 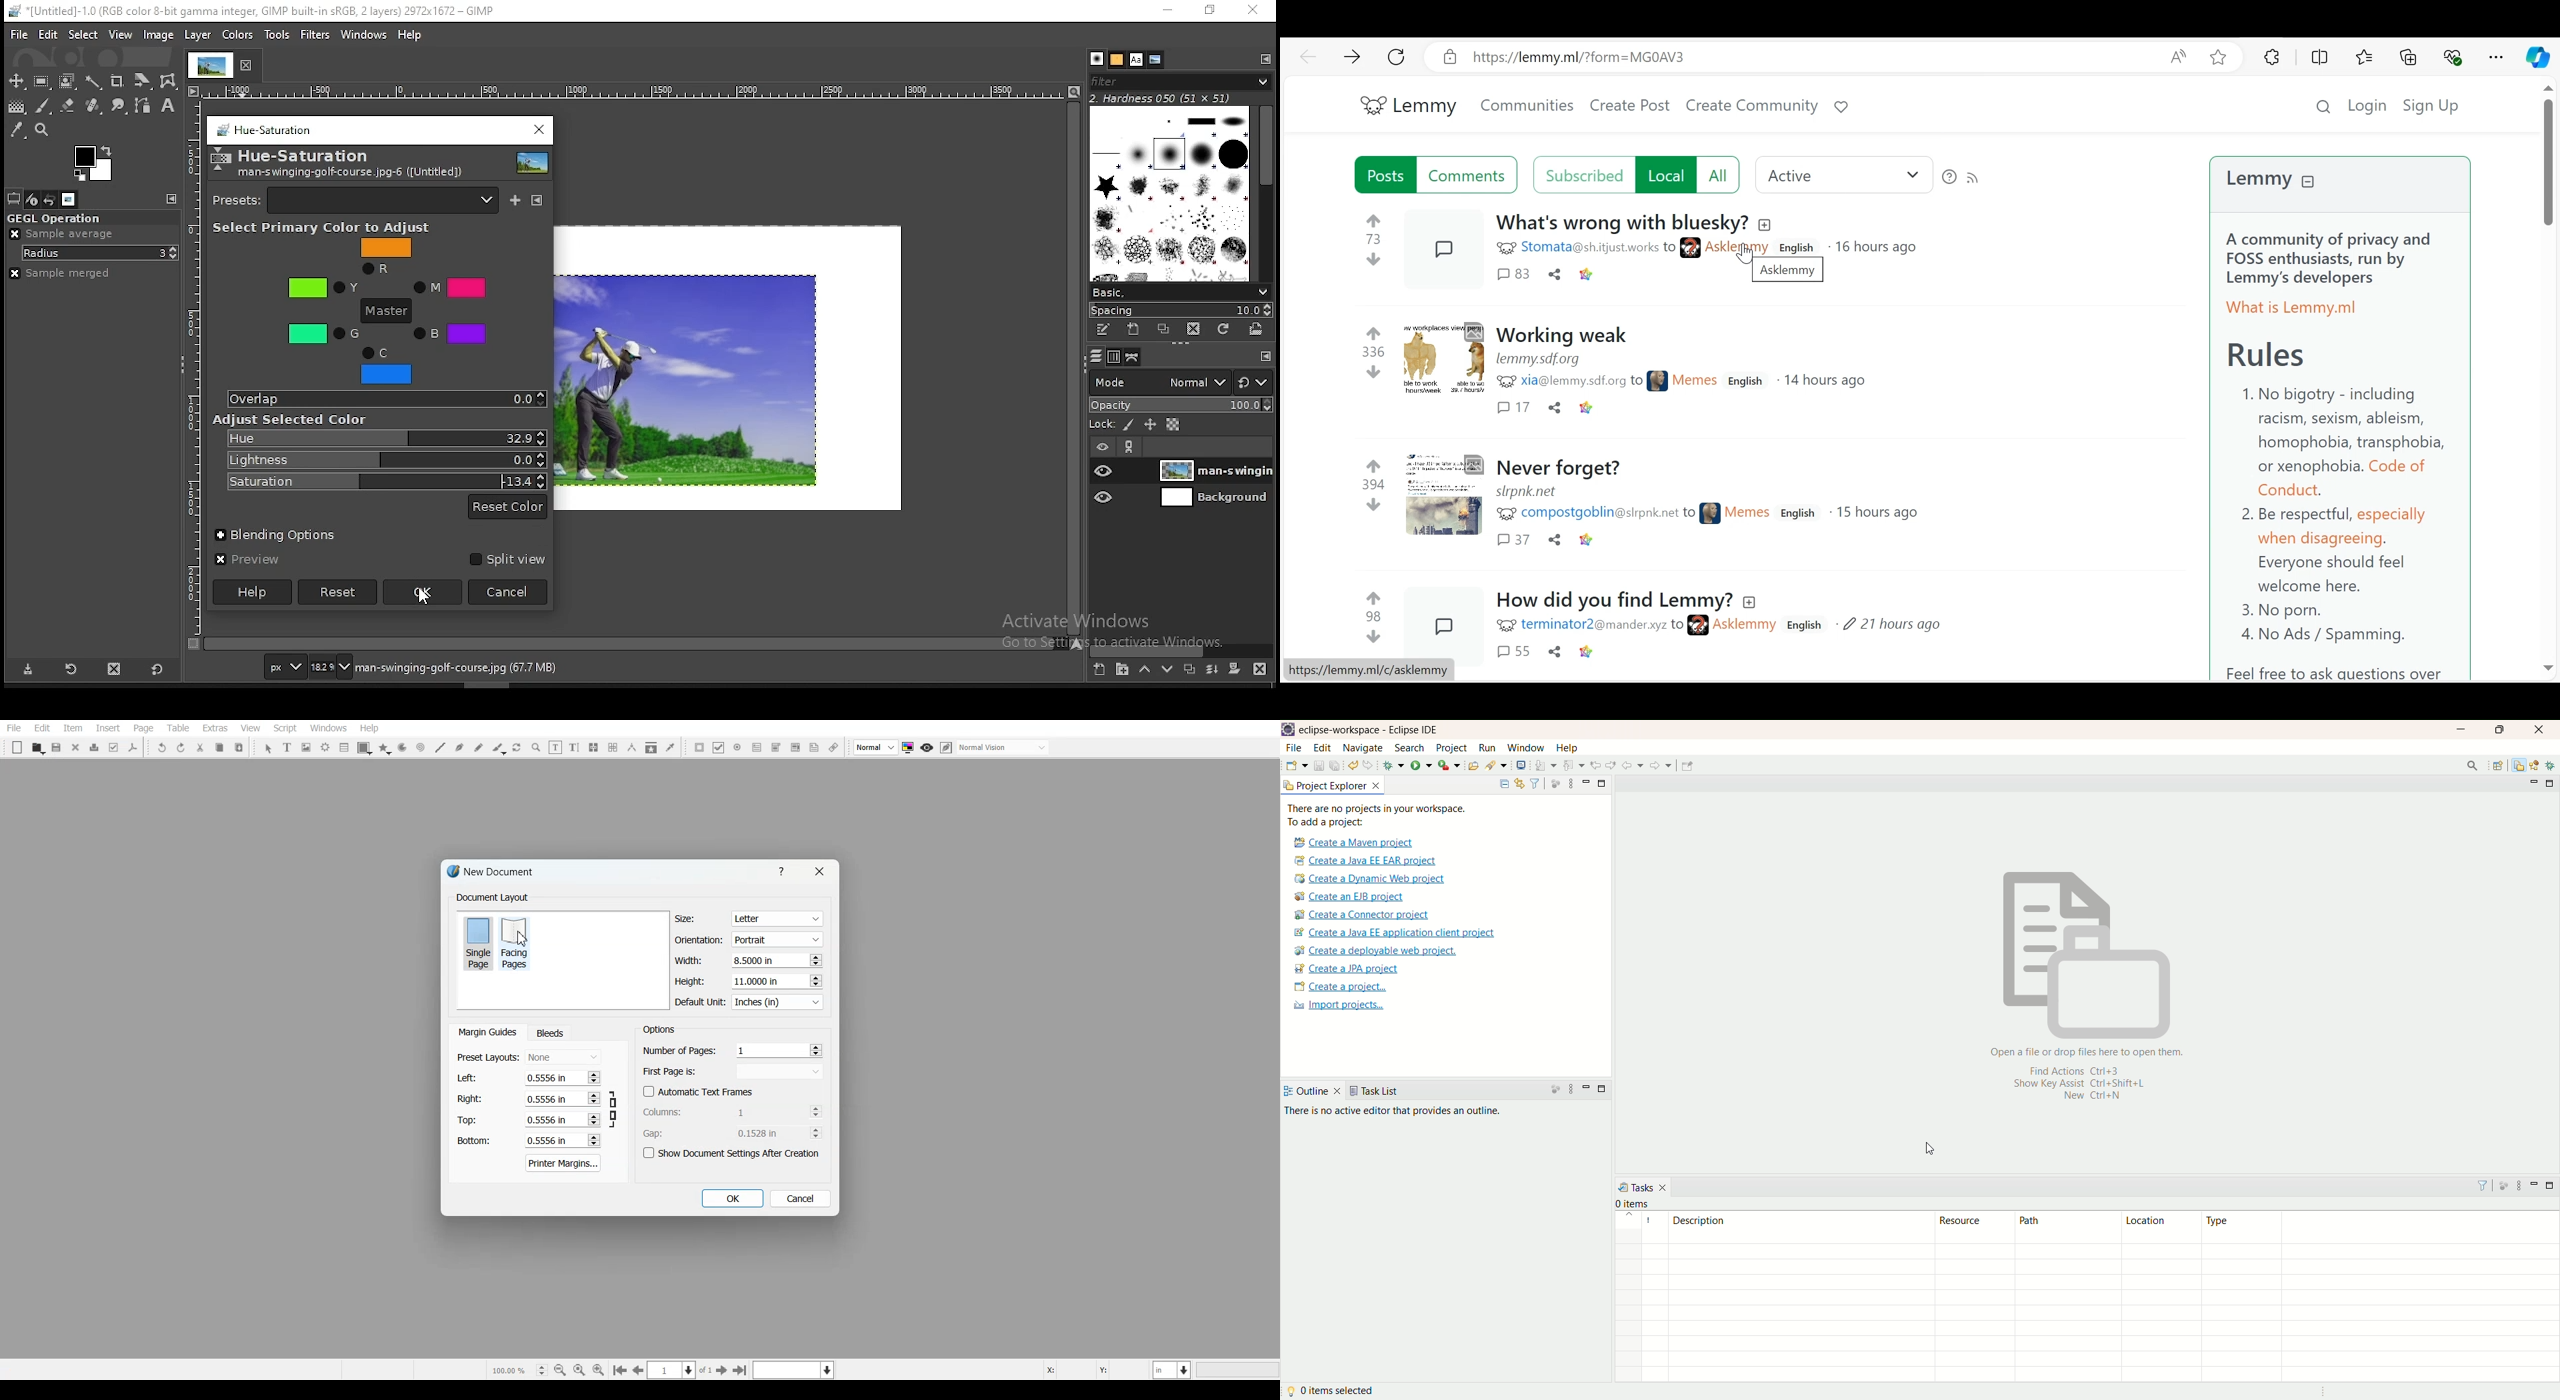 I want to click on units, so click(x=288, y=667).